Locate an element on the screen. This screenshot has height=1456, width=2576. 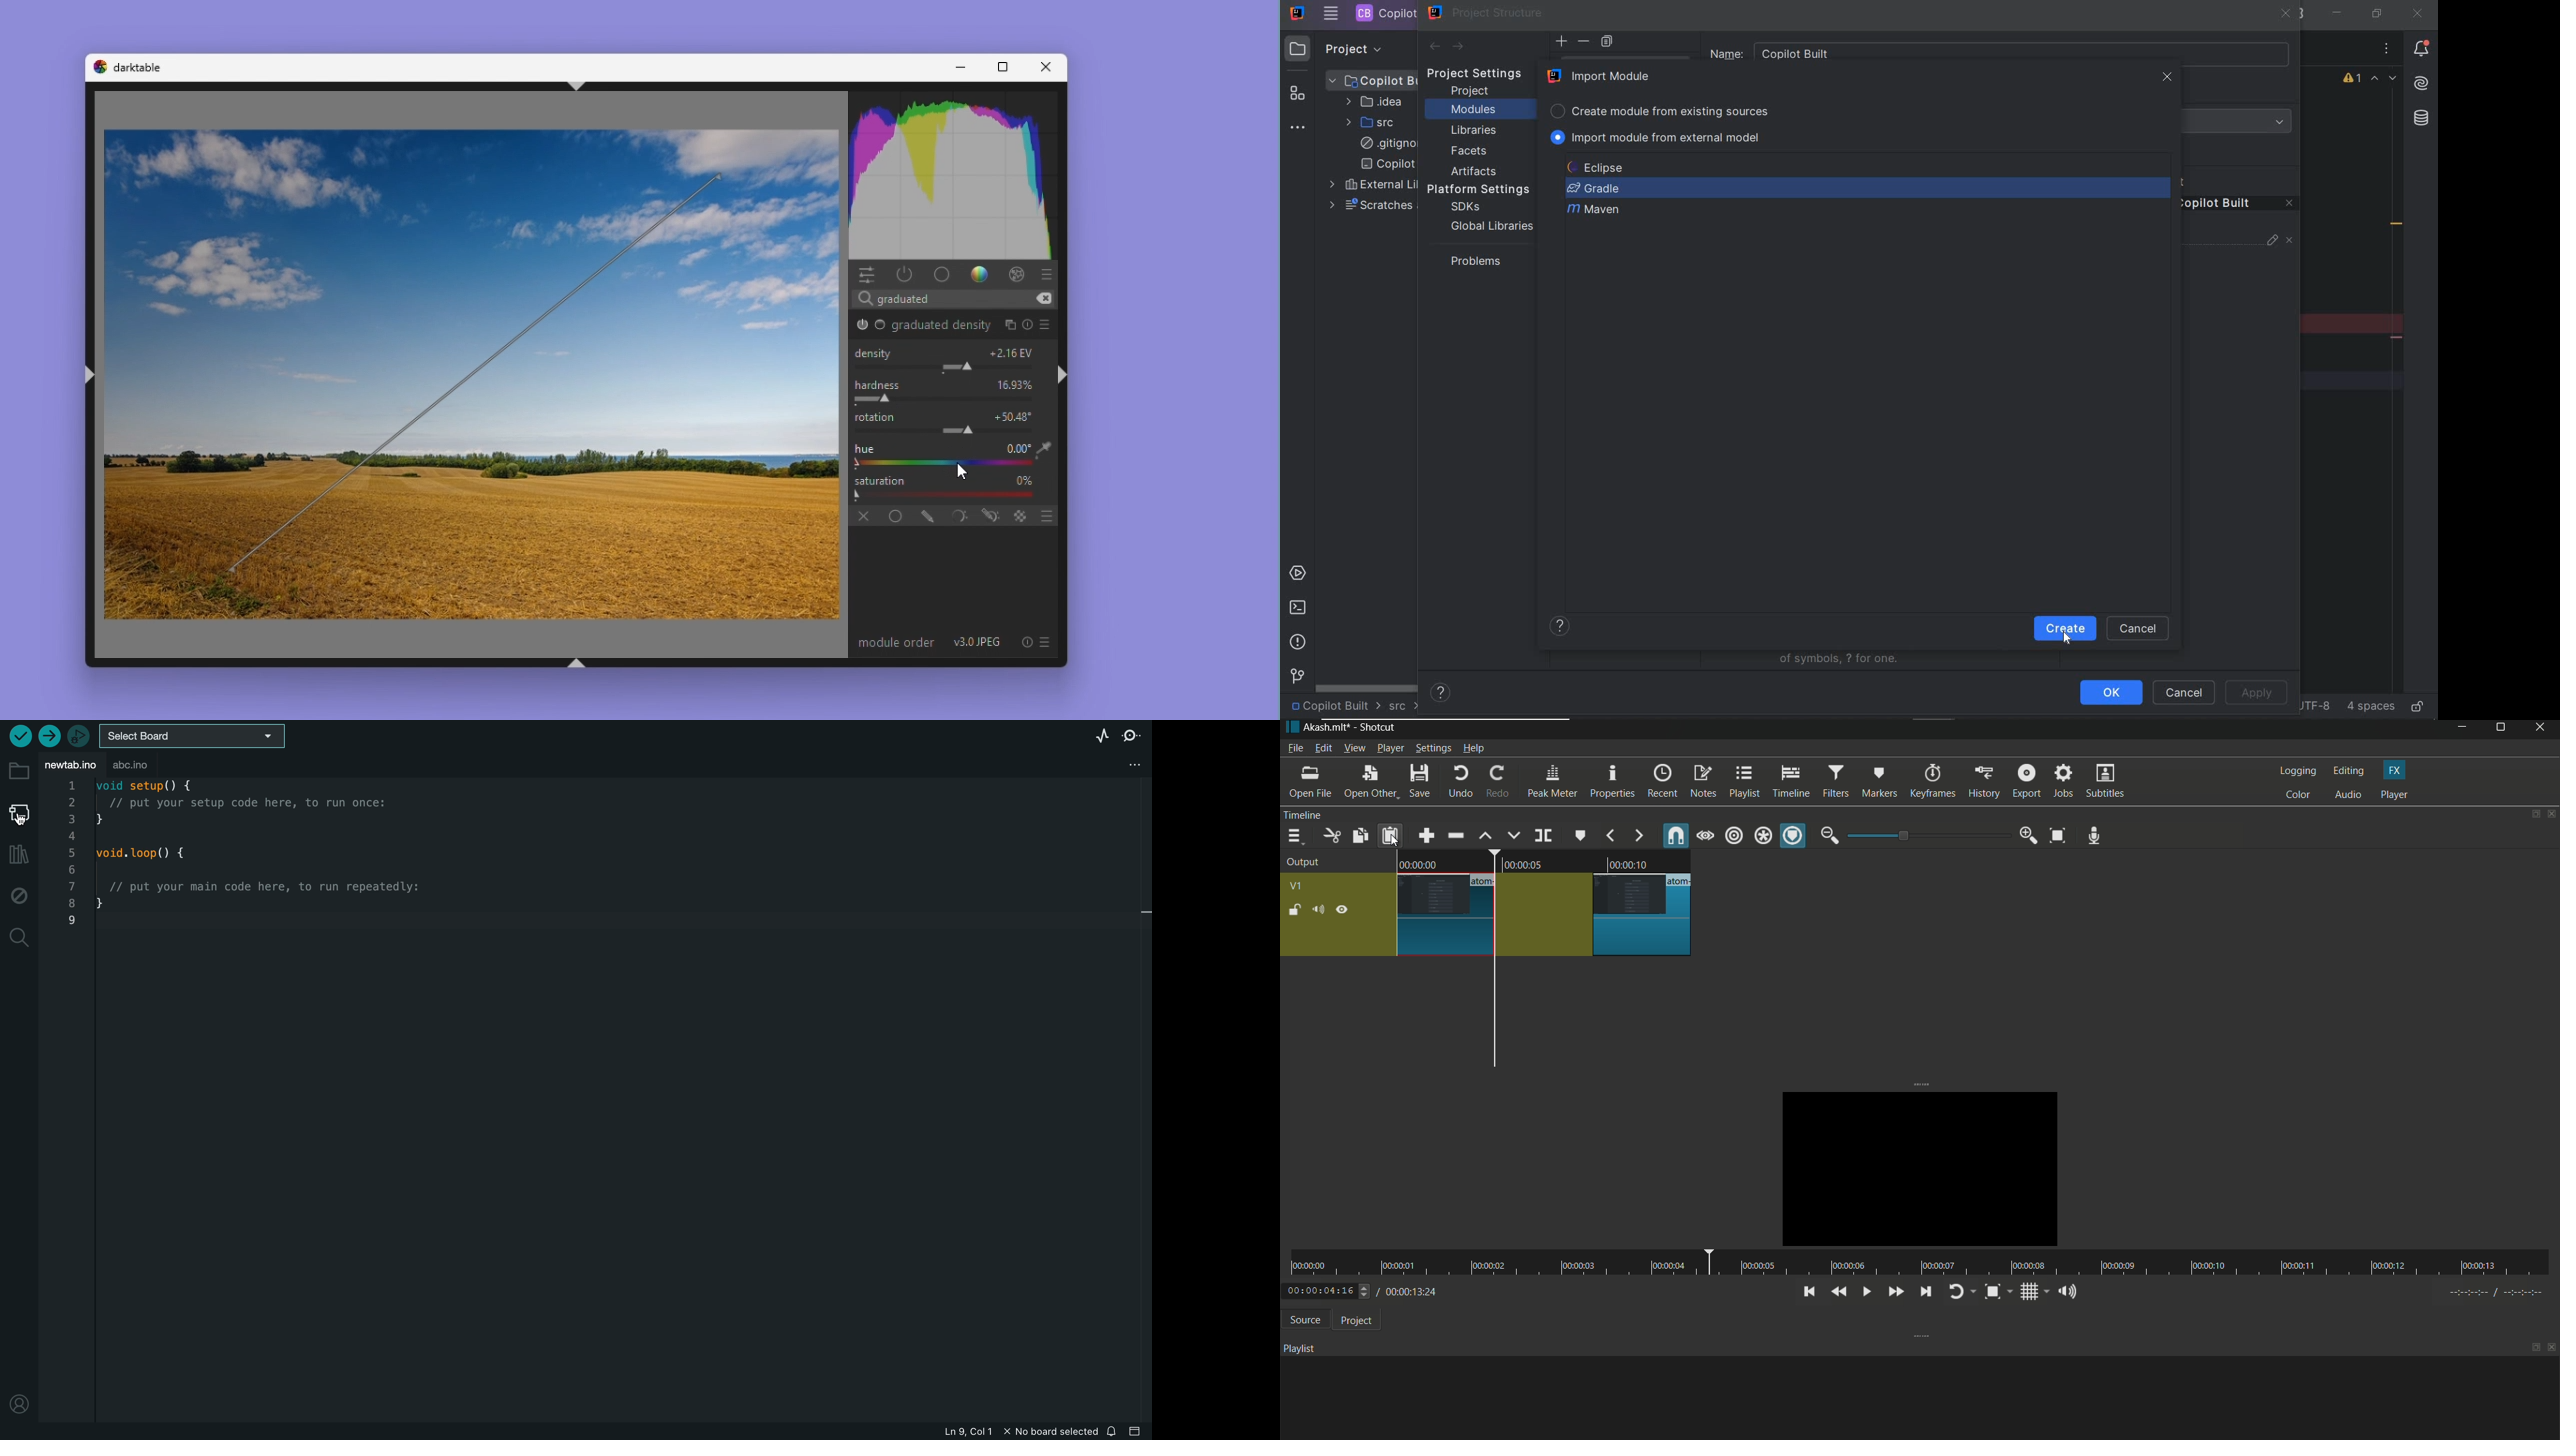
Module Parameter Adjustment Slider is located at coordinates (949, 367).